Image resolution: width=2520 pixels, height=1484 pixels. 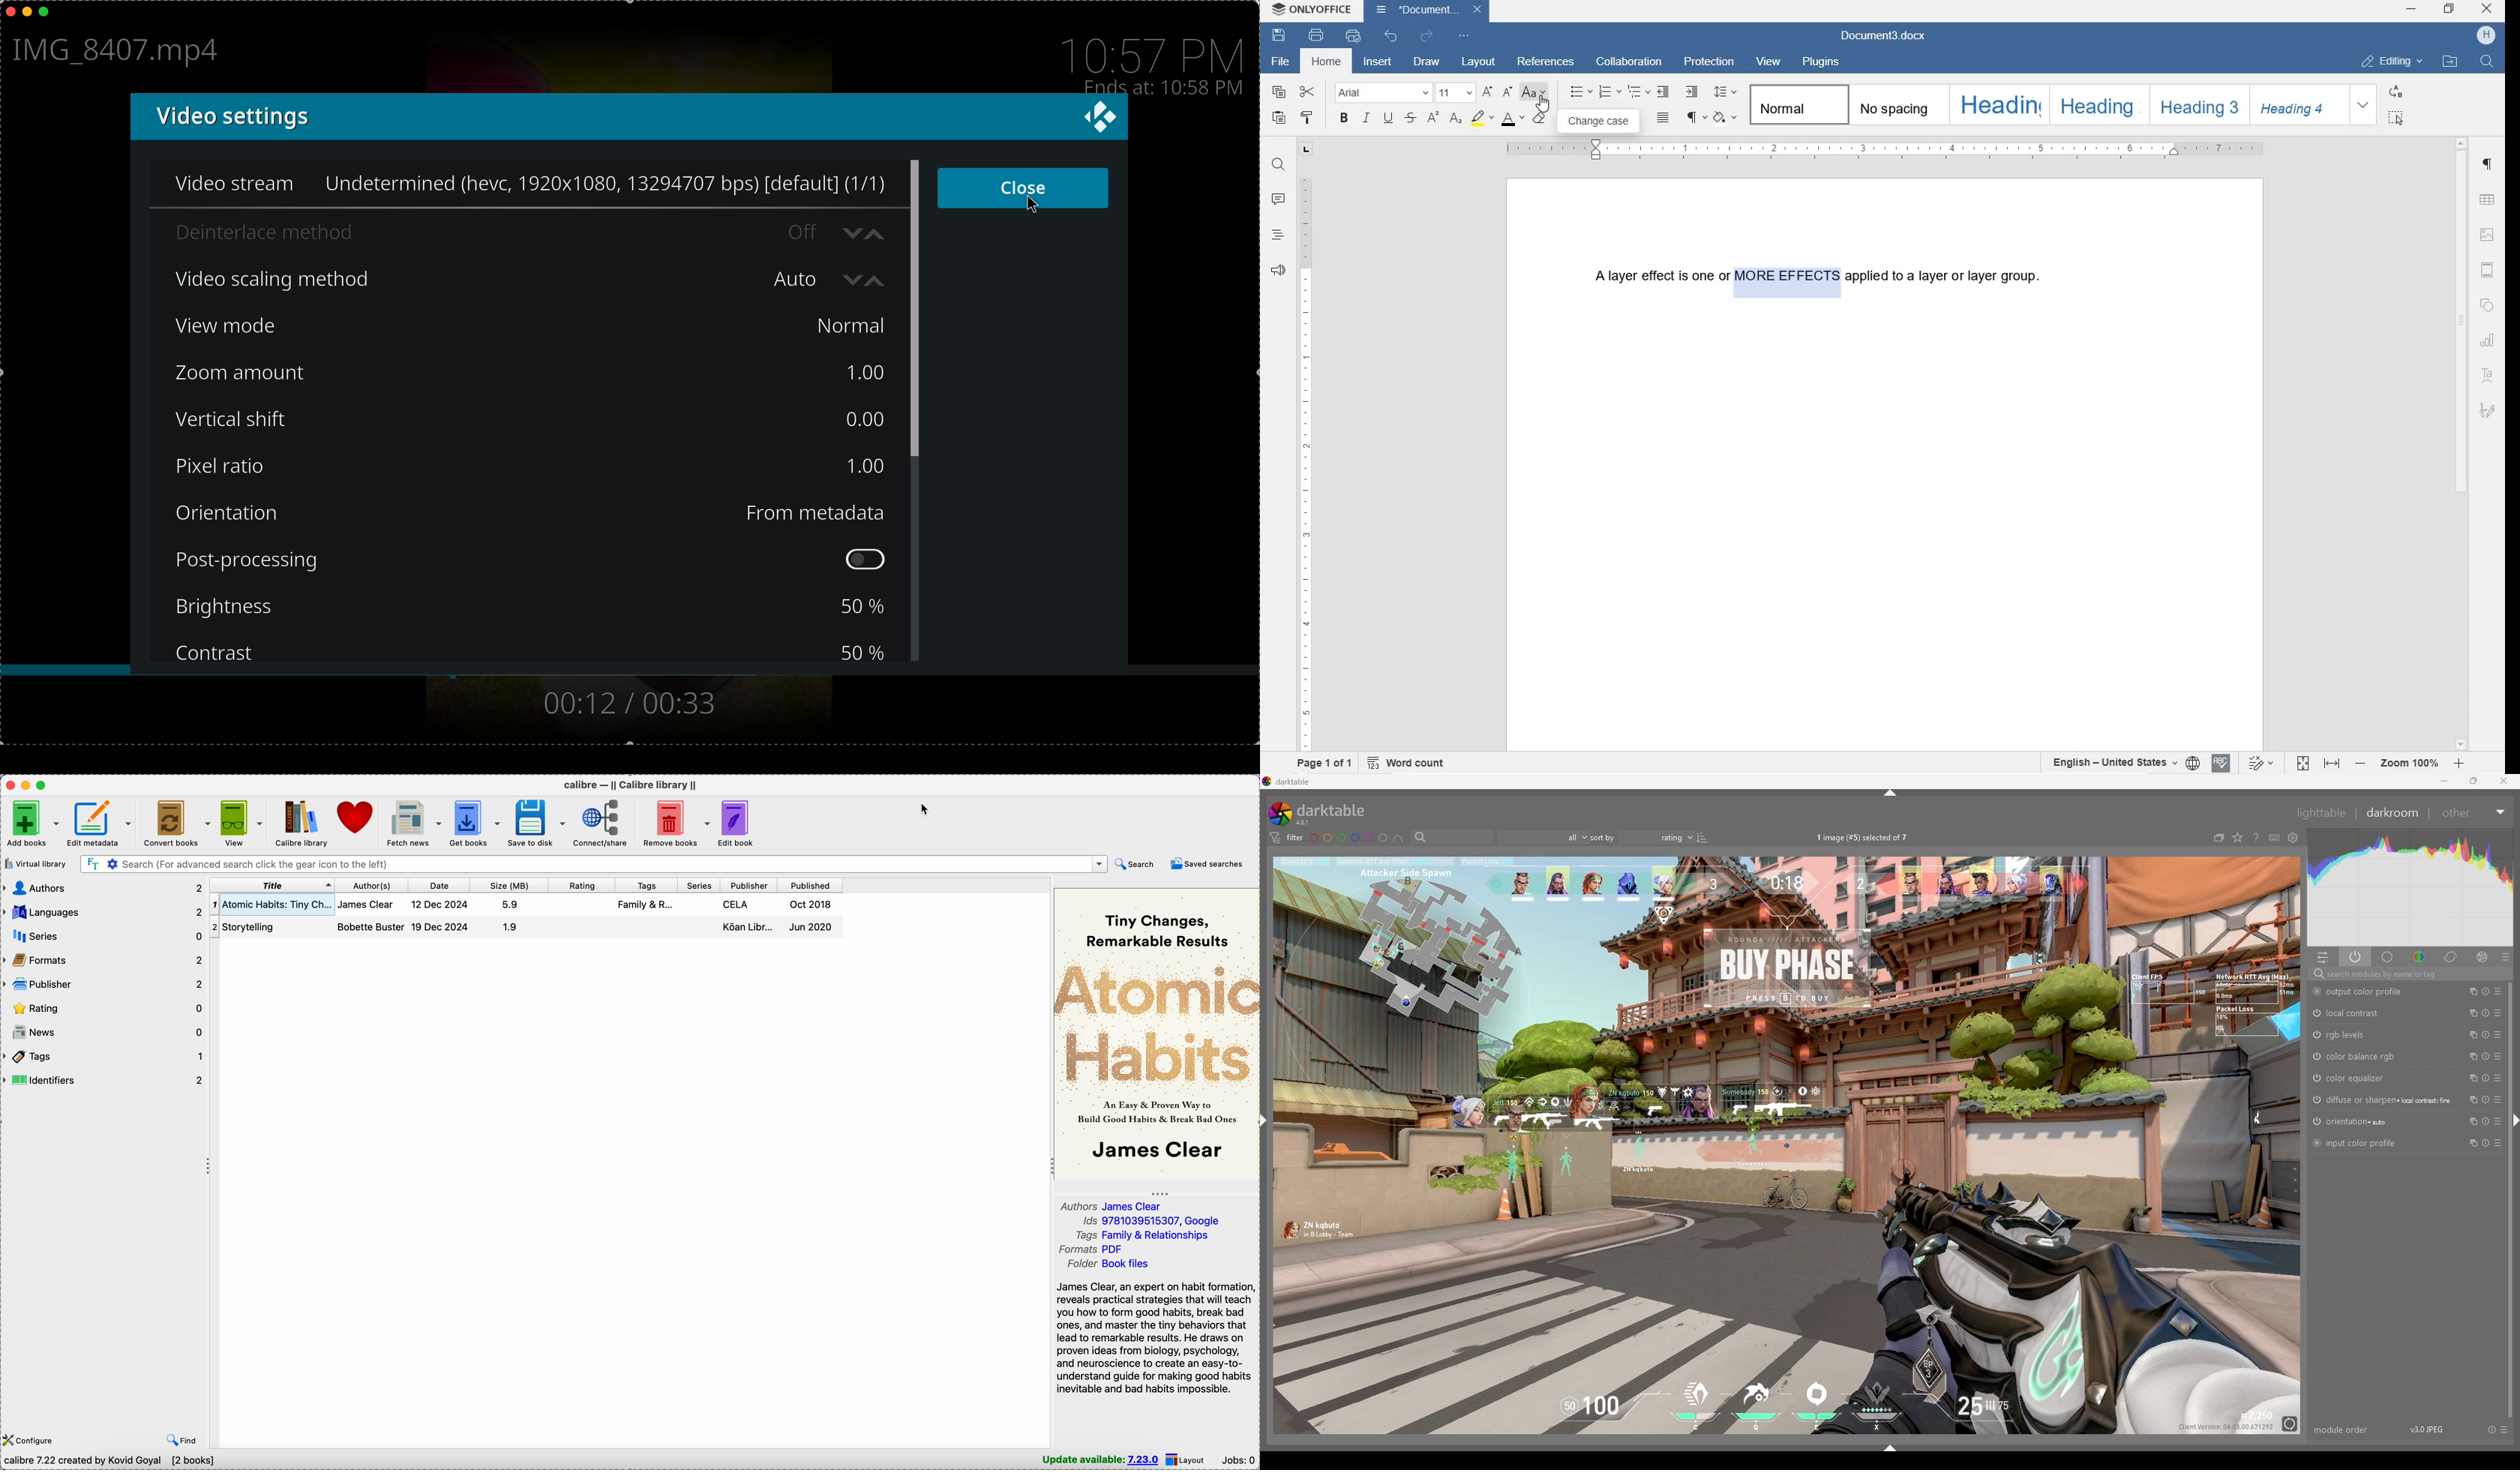 What do you see at coordinates (2486, 61) in the screenshot?
I see `FIND` at bounding box center [2486, 61].